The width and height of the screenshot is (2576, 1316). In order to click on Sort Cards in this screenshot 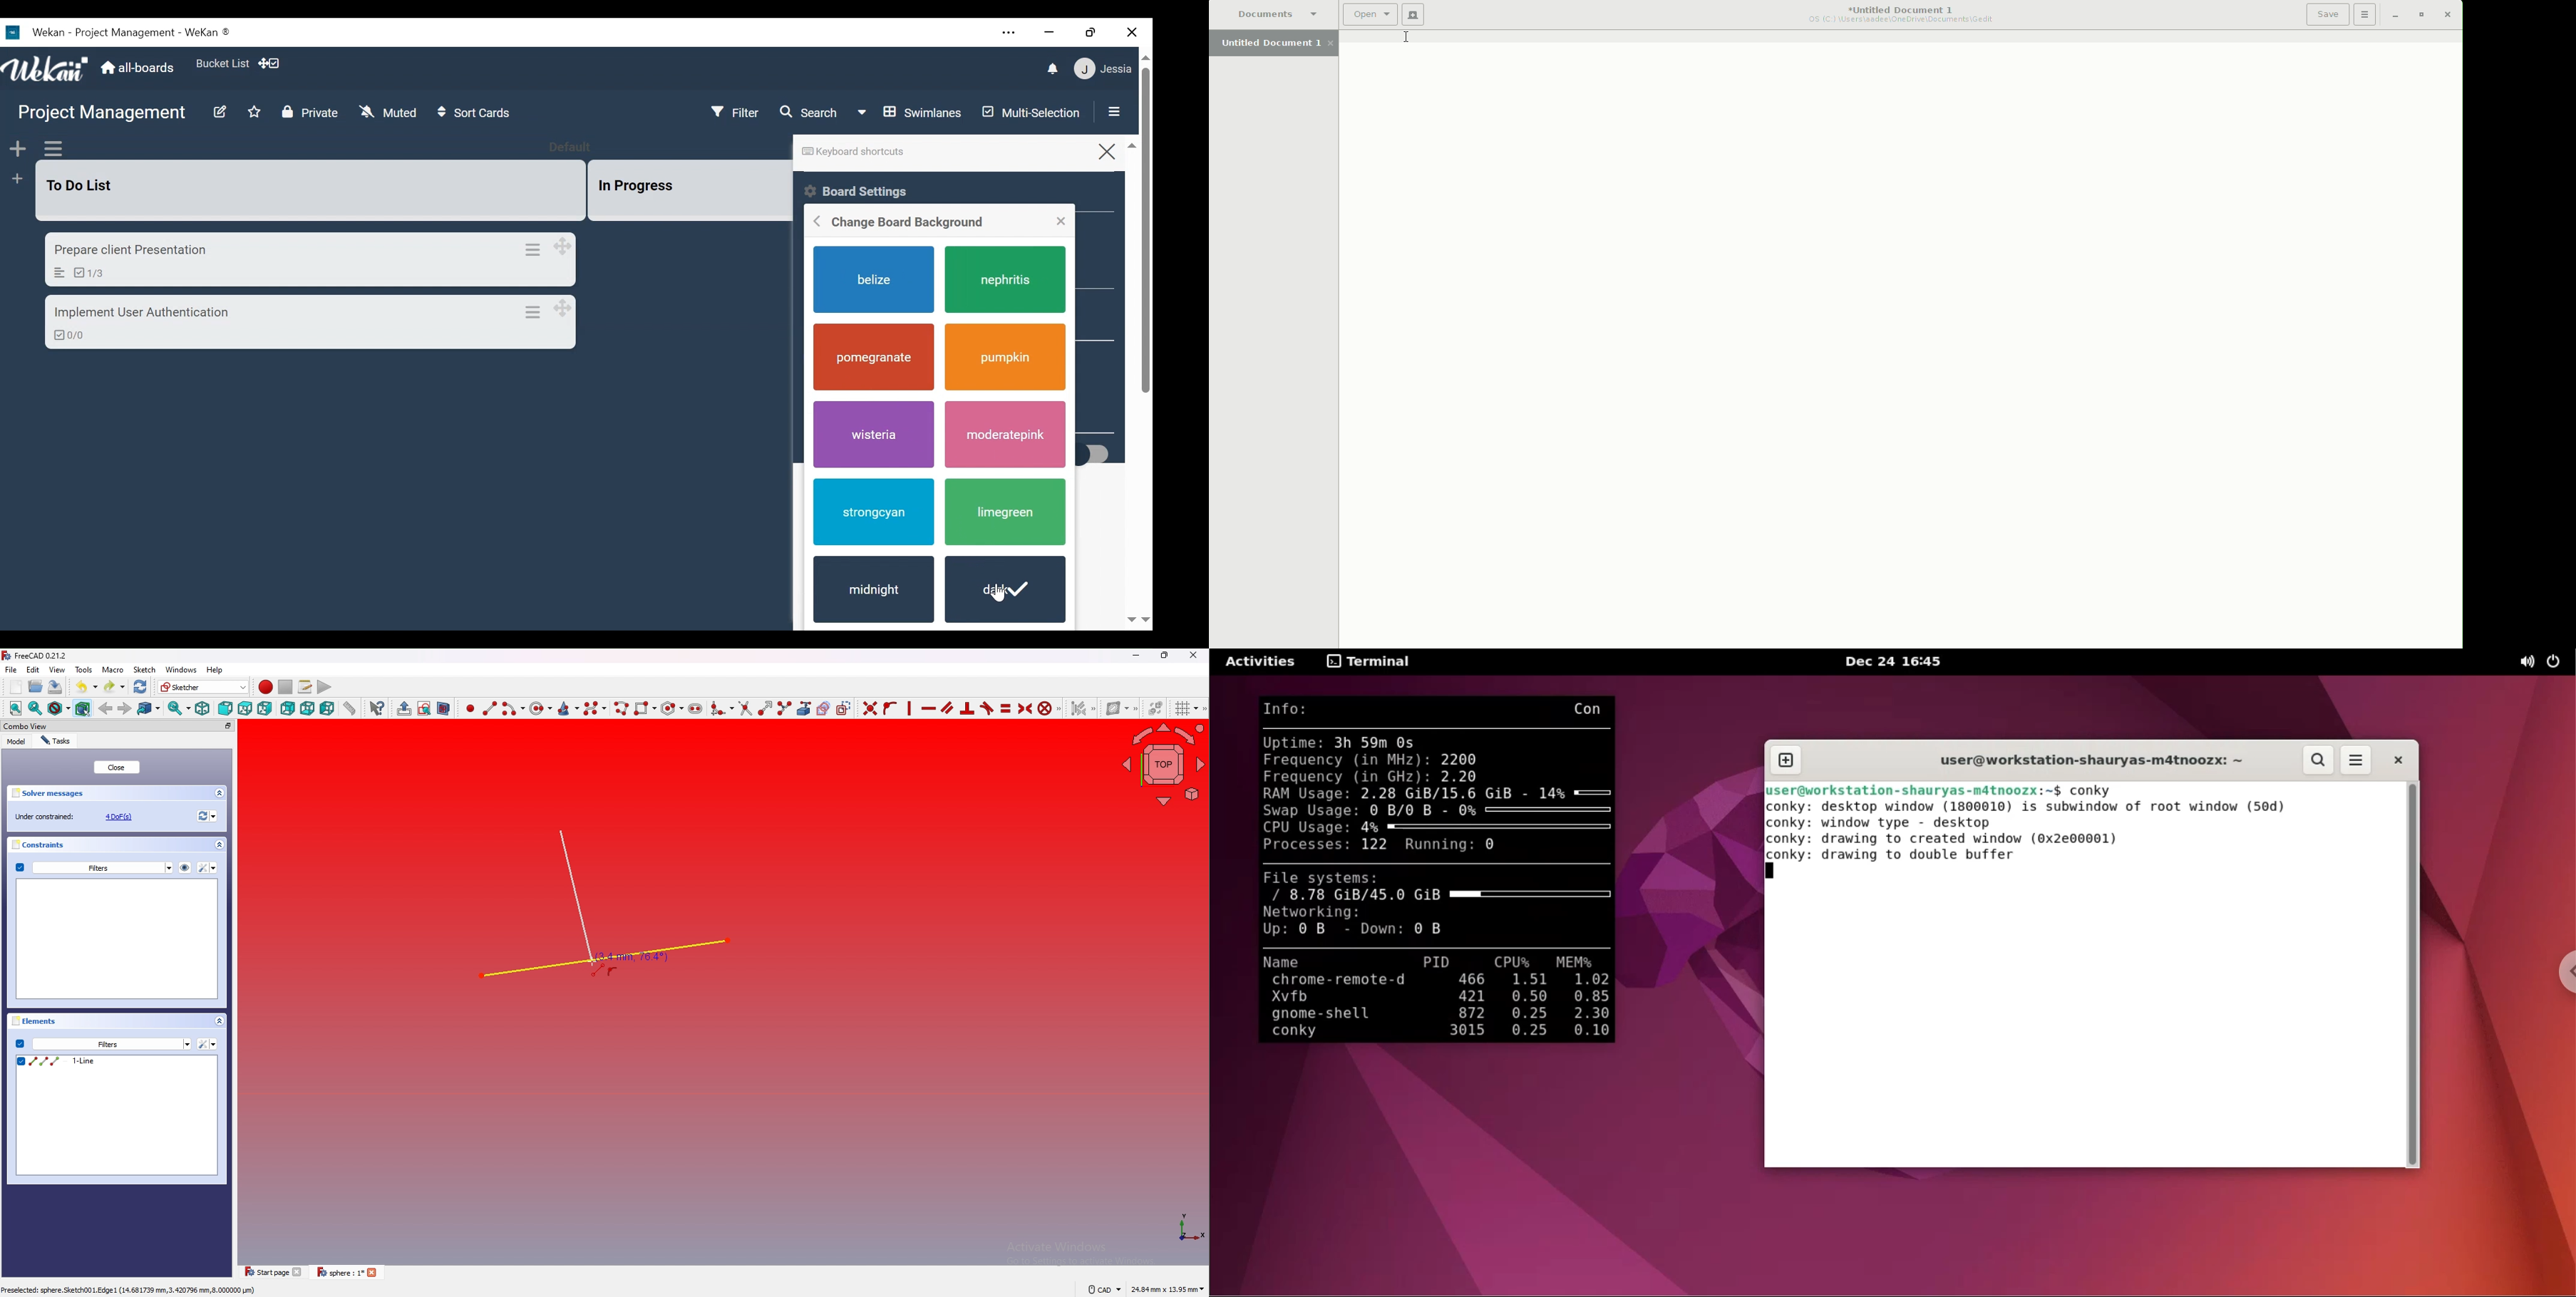, I will do `click(479, 114)`.